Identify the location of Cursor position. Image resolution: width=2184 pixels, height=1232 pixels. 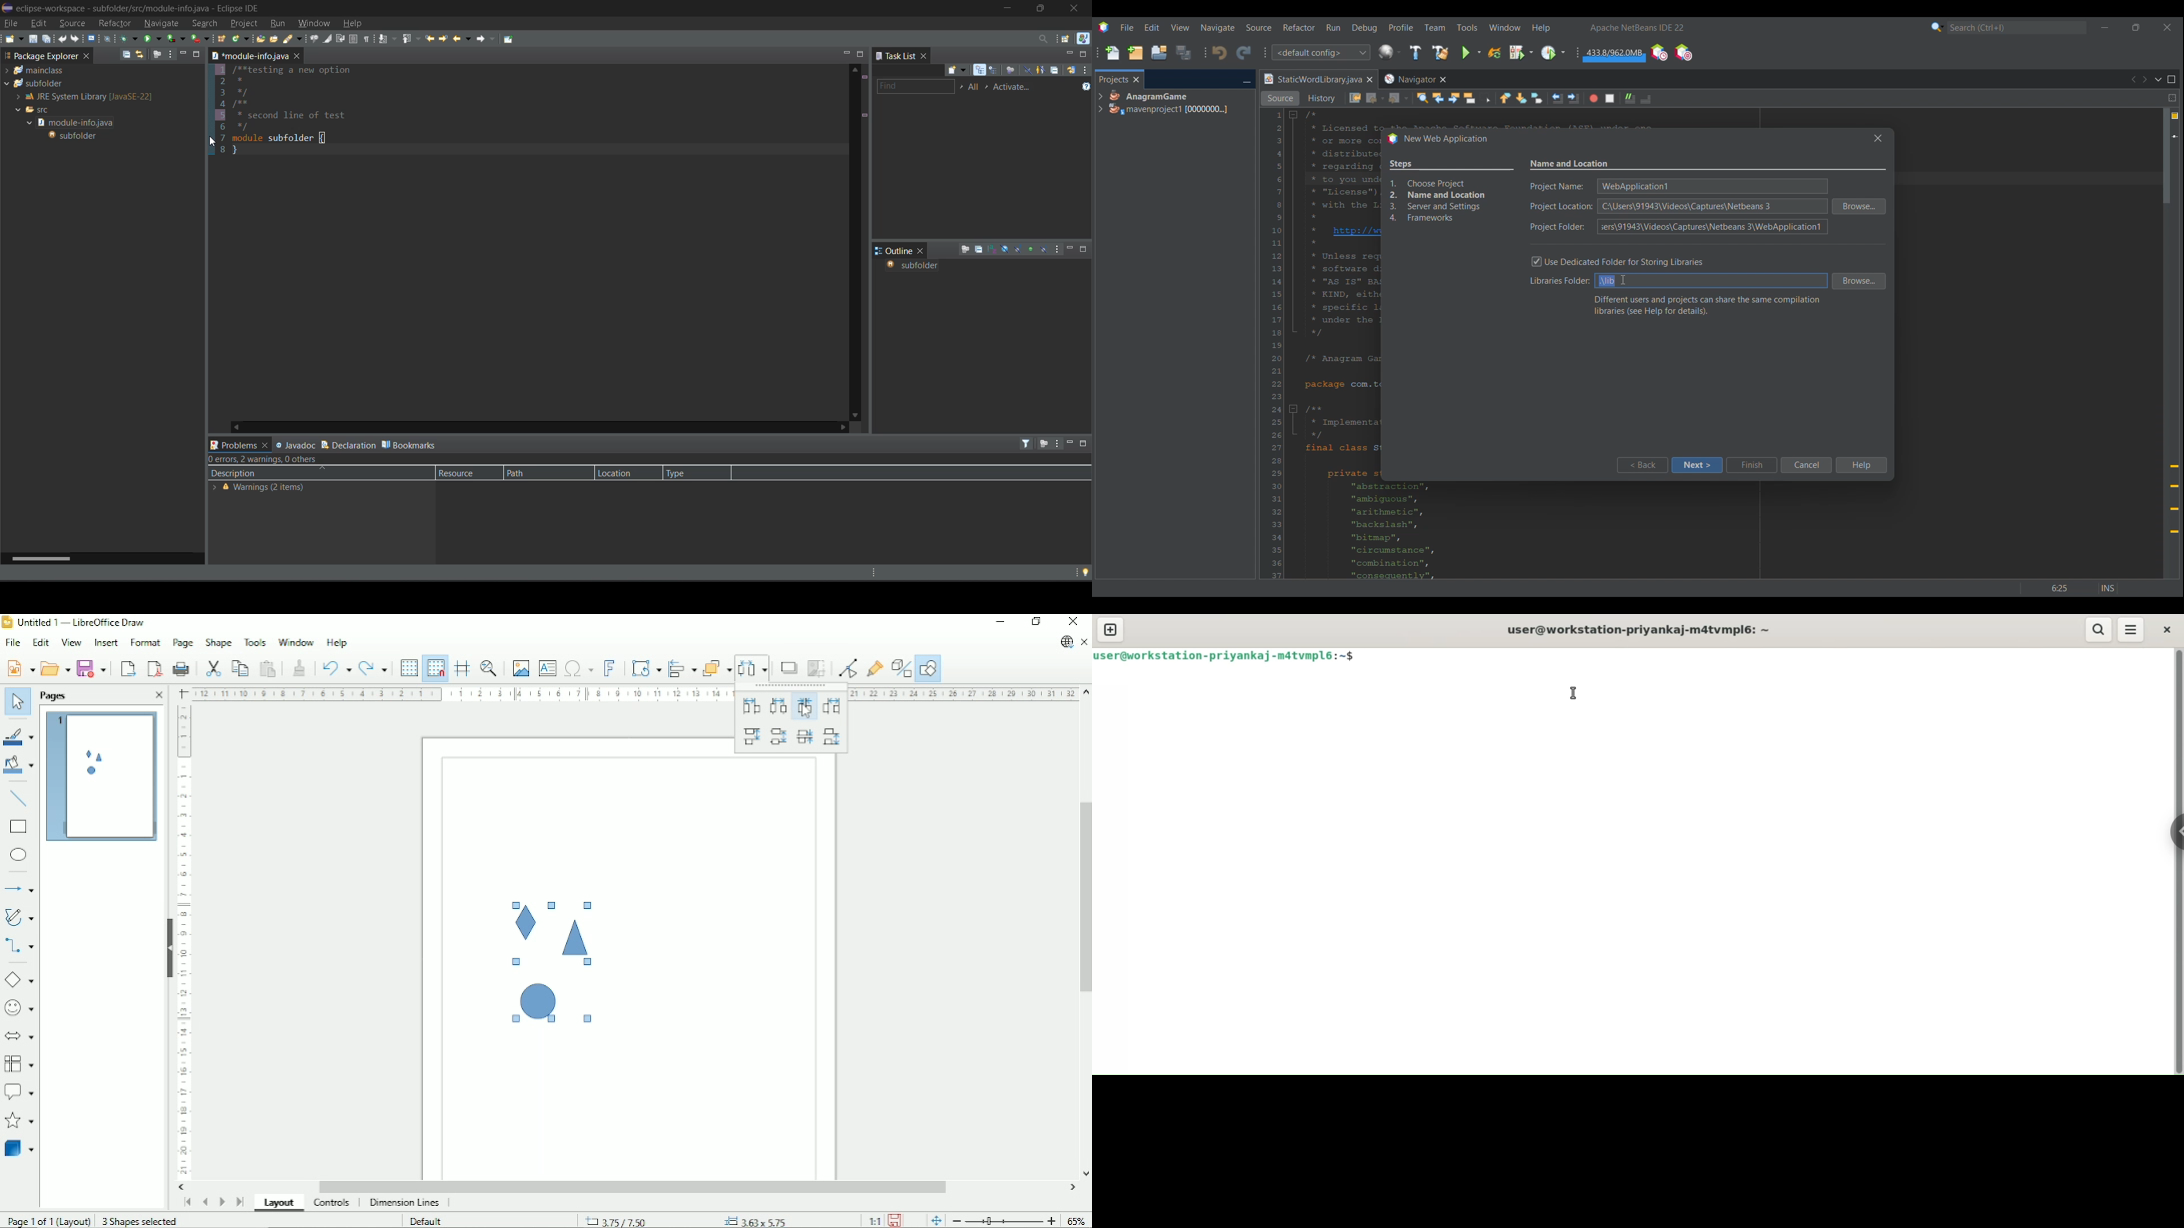
(689, 1220).